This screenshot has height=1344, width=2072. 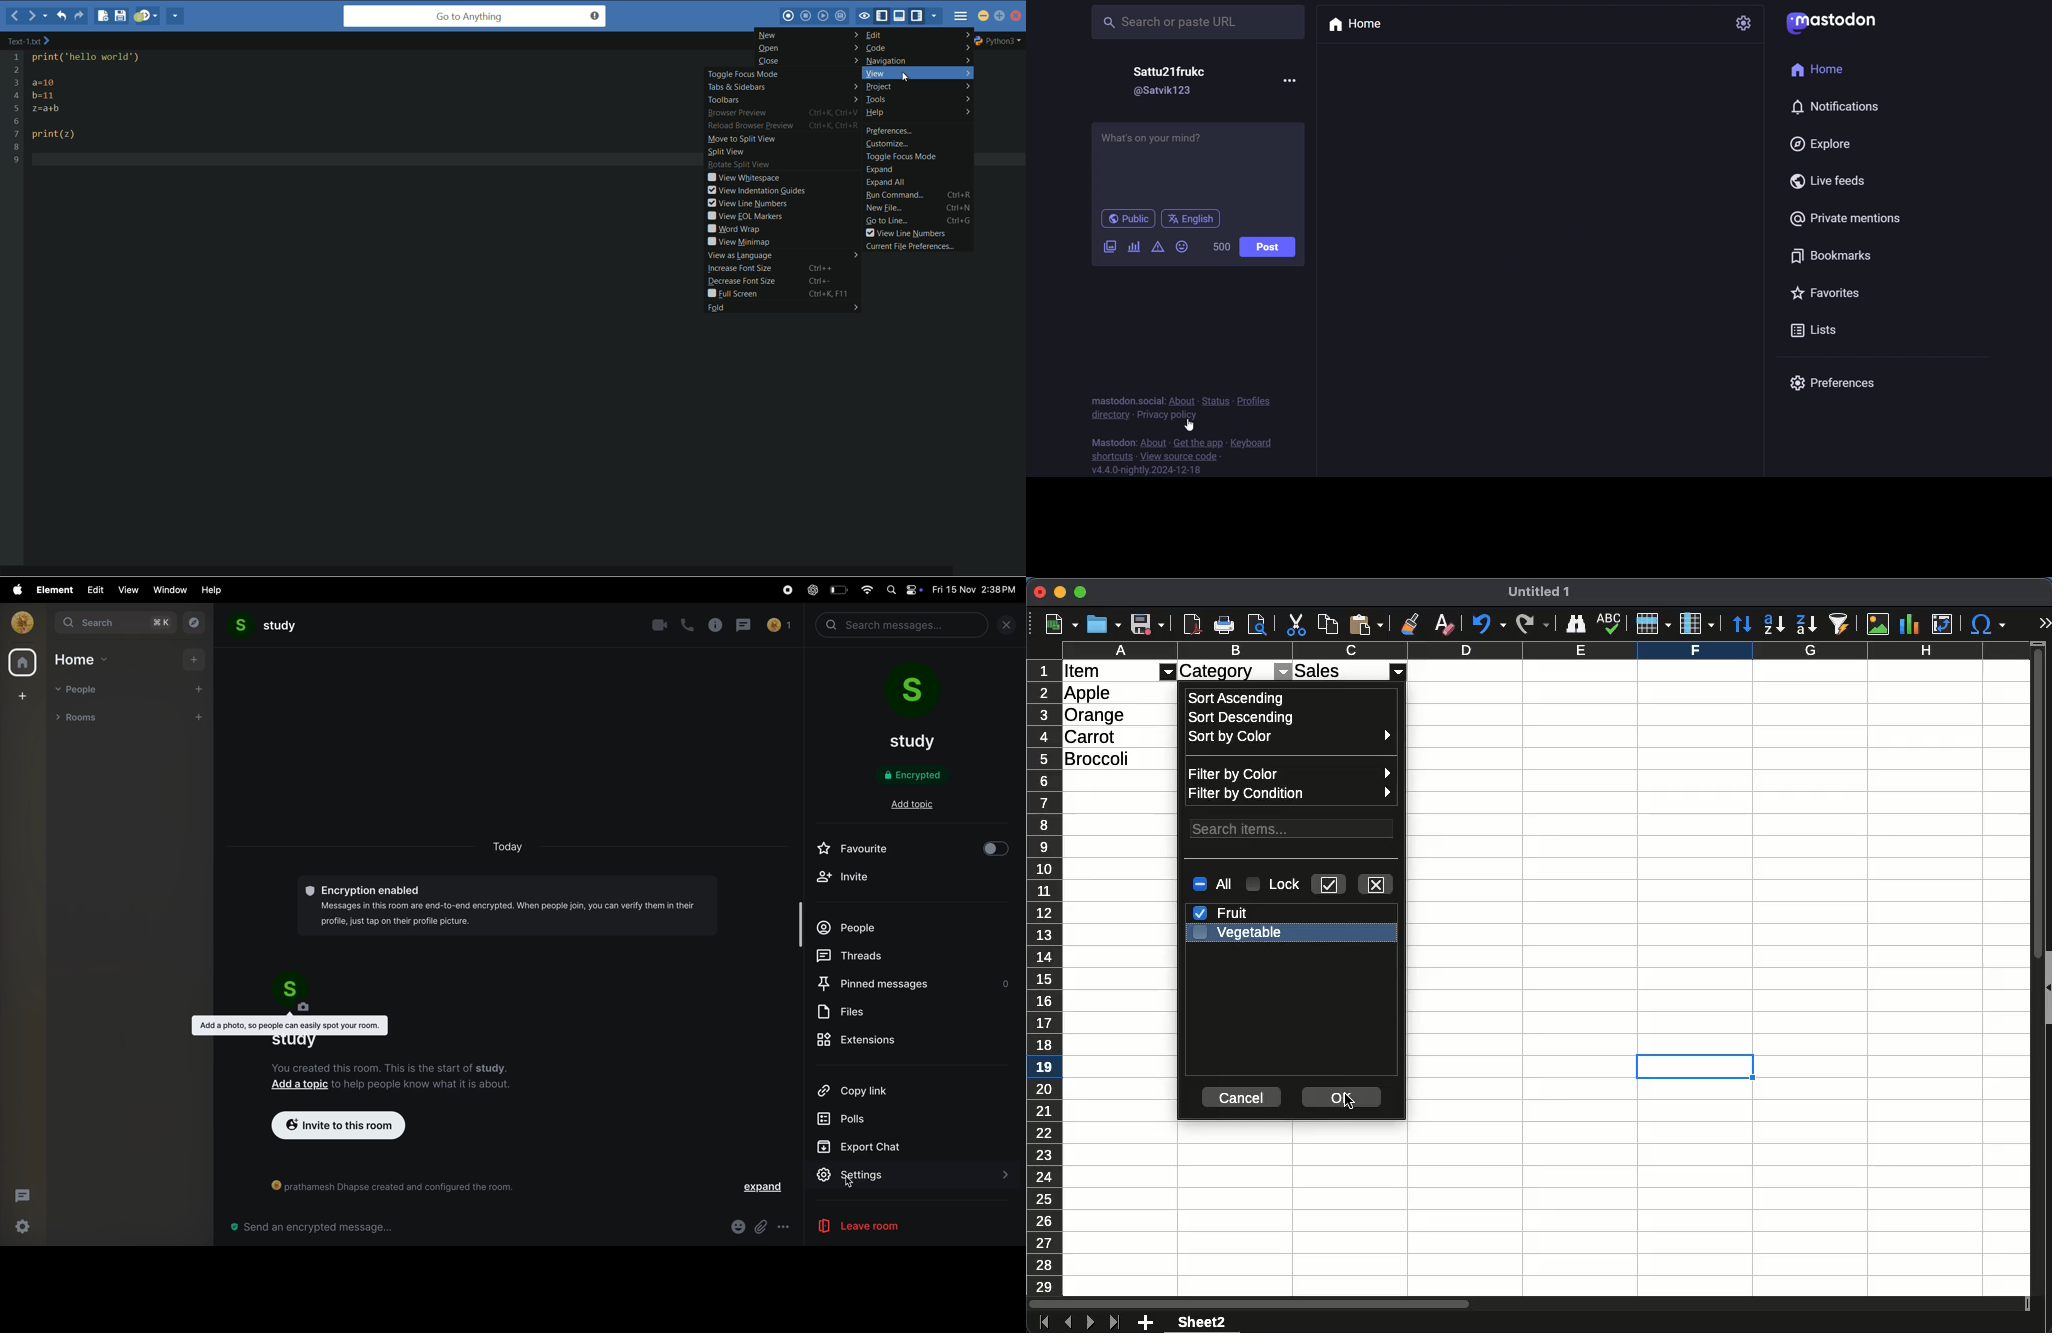 I want to click on fruit, so click(x=1223, y=914).